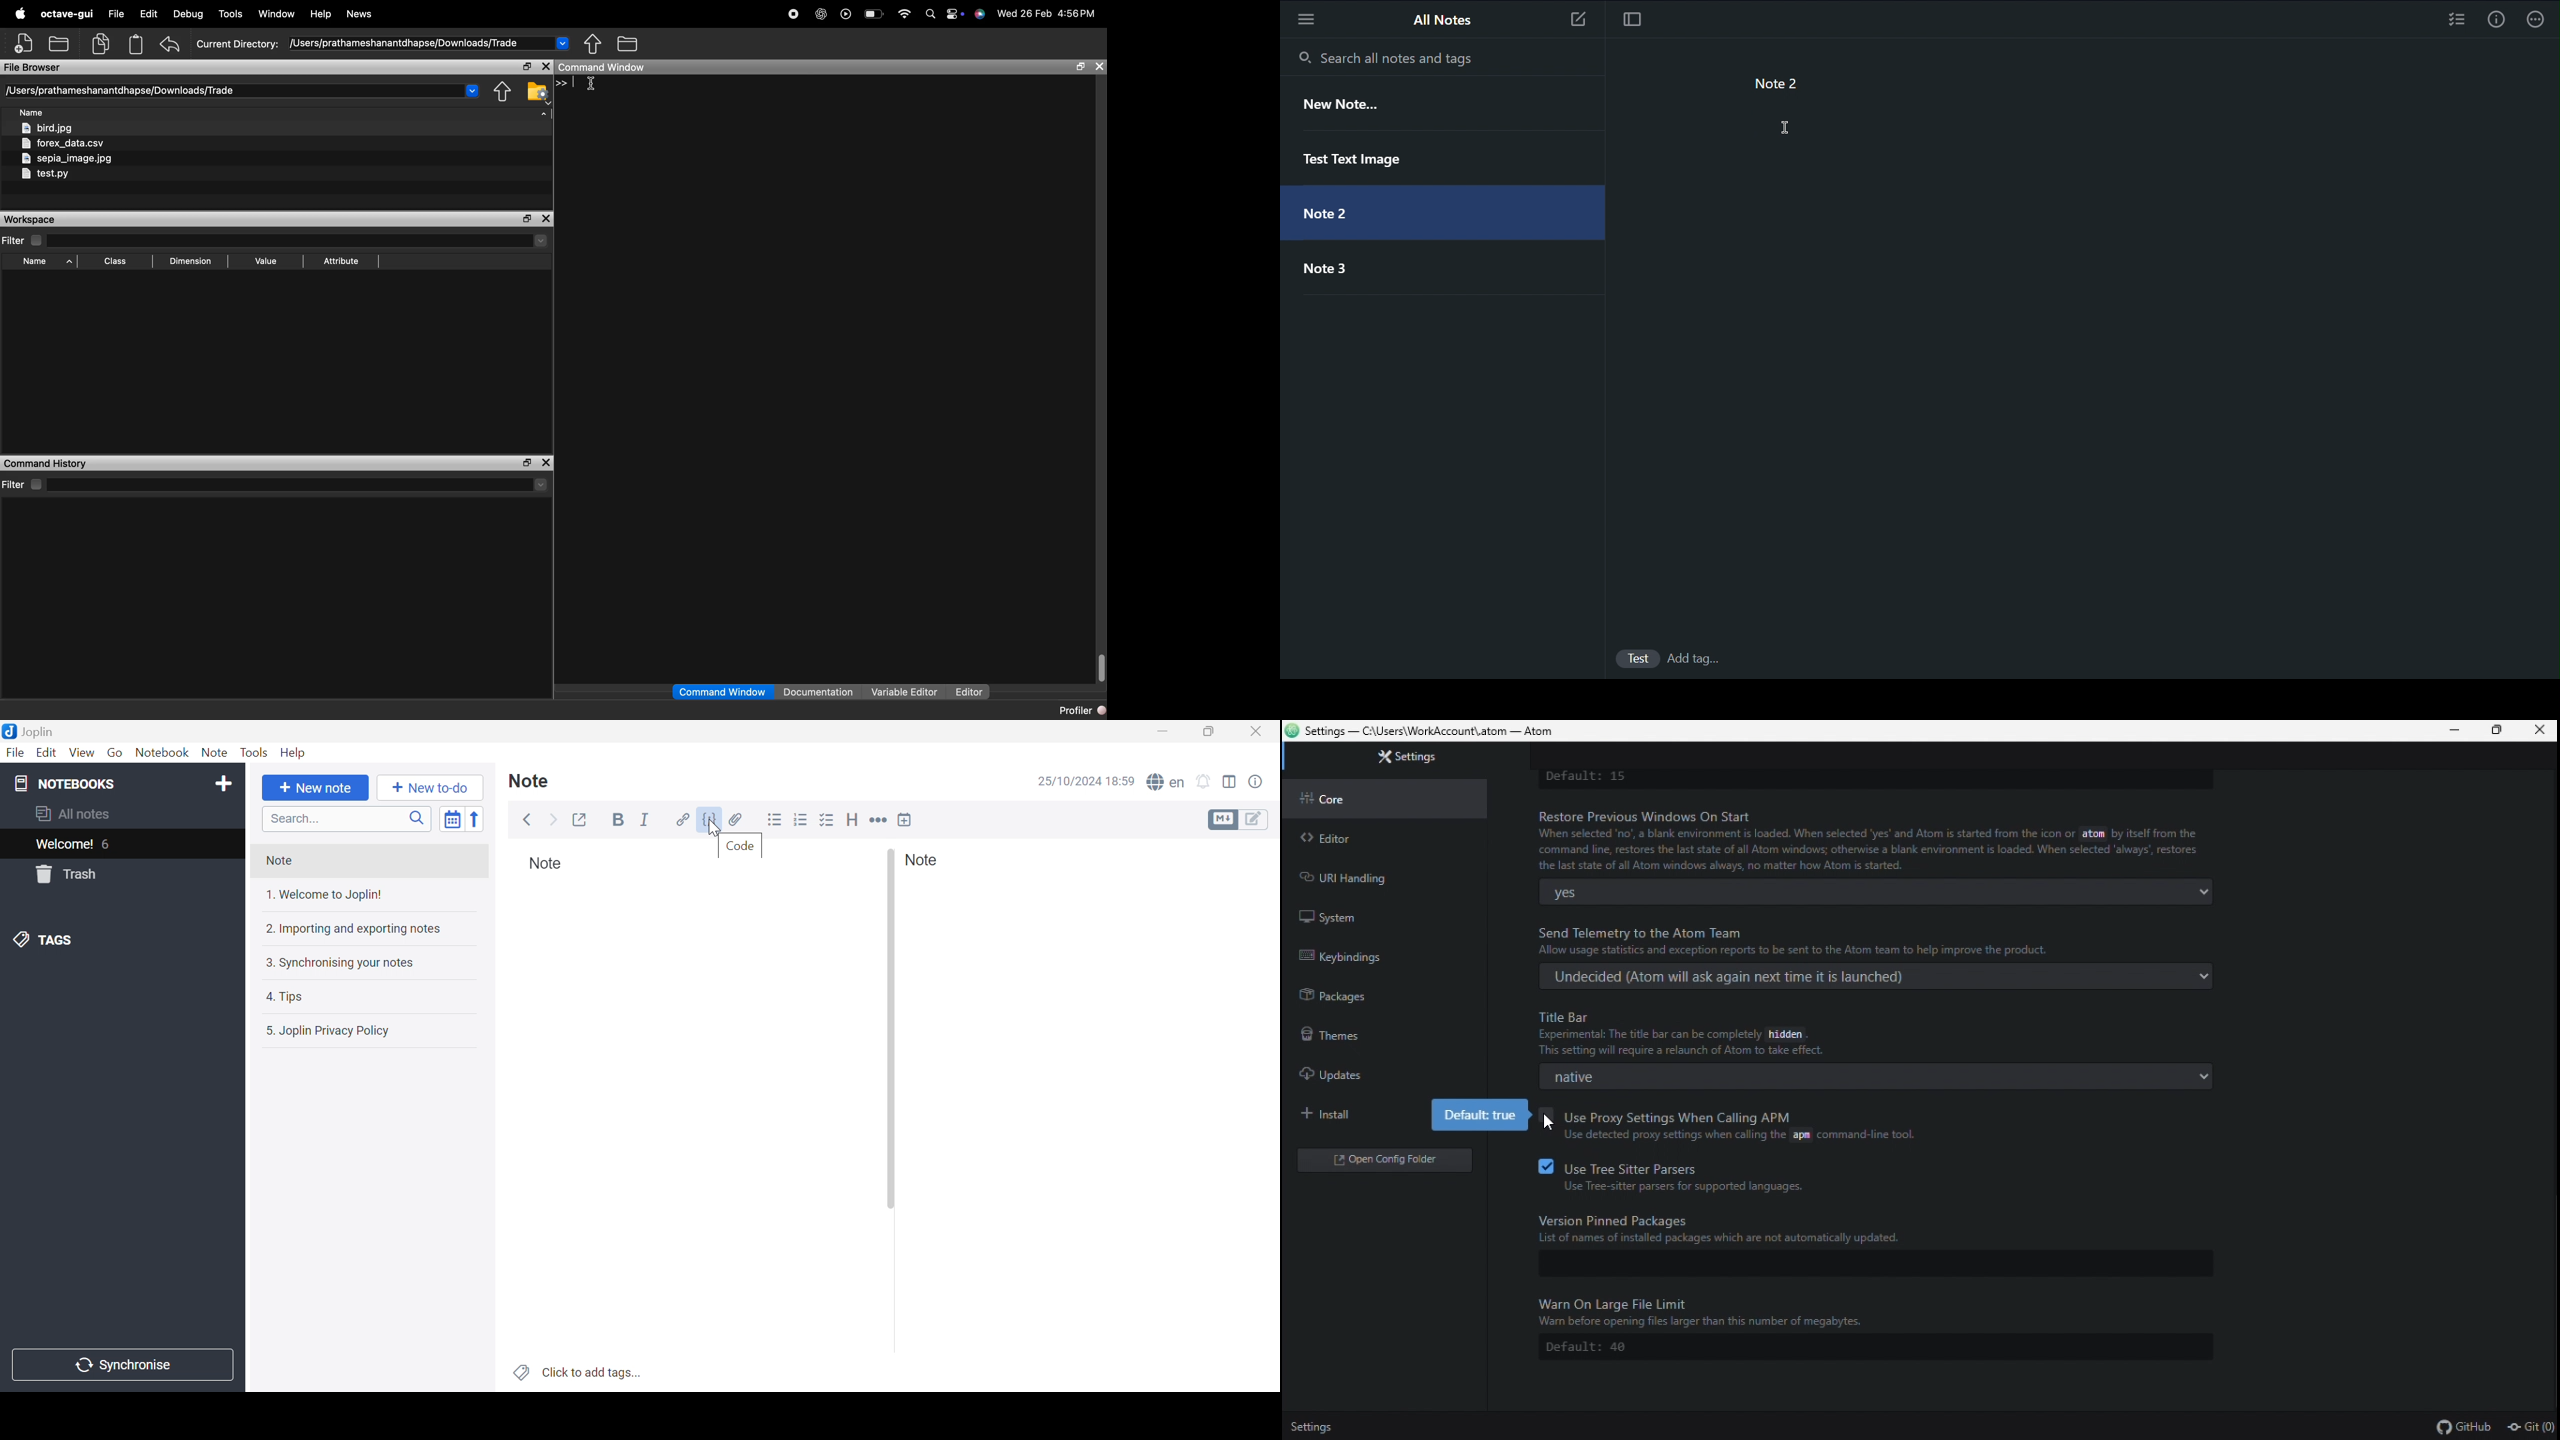  What do you see at coordinates (345, 963) in the screenshot?
I see `3. Synchronising your notes` at bounding box center [345, 963].